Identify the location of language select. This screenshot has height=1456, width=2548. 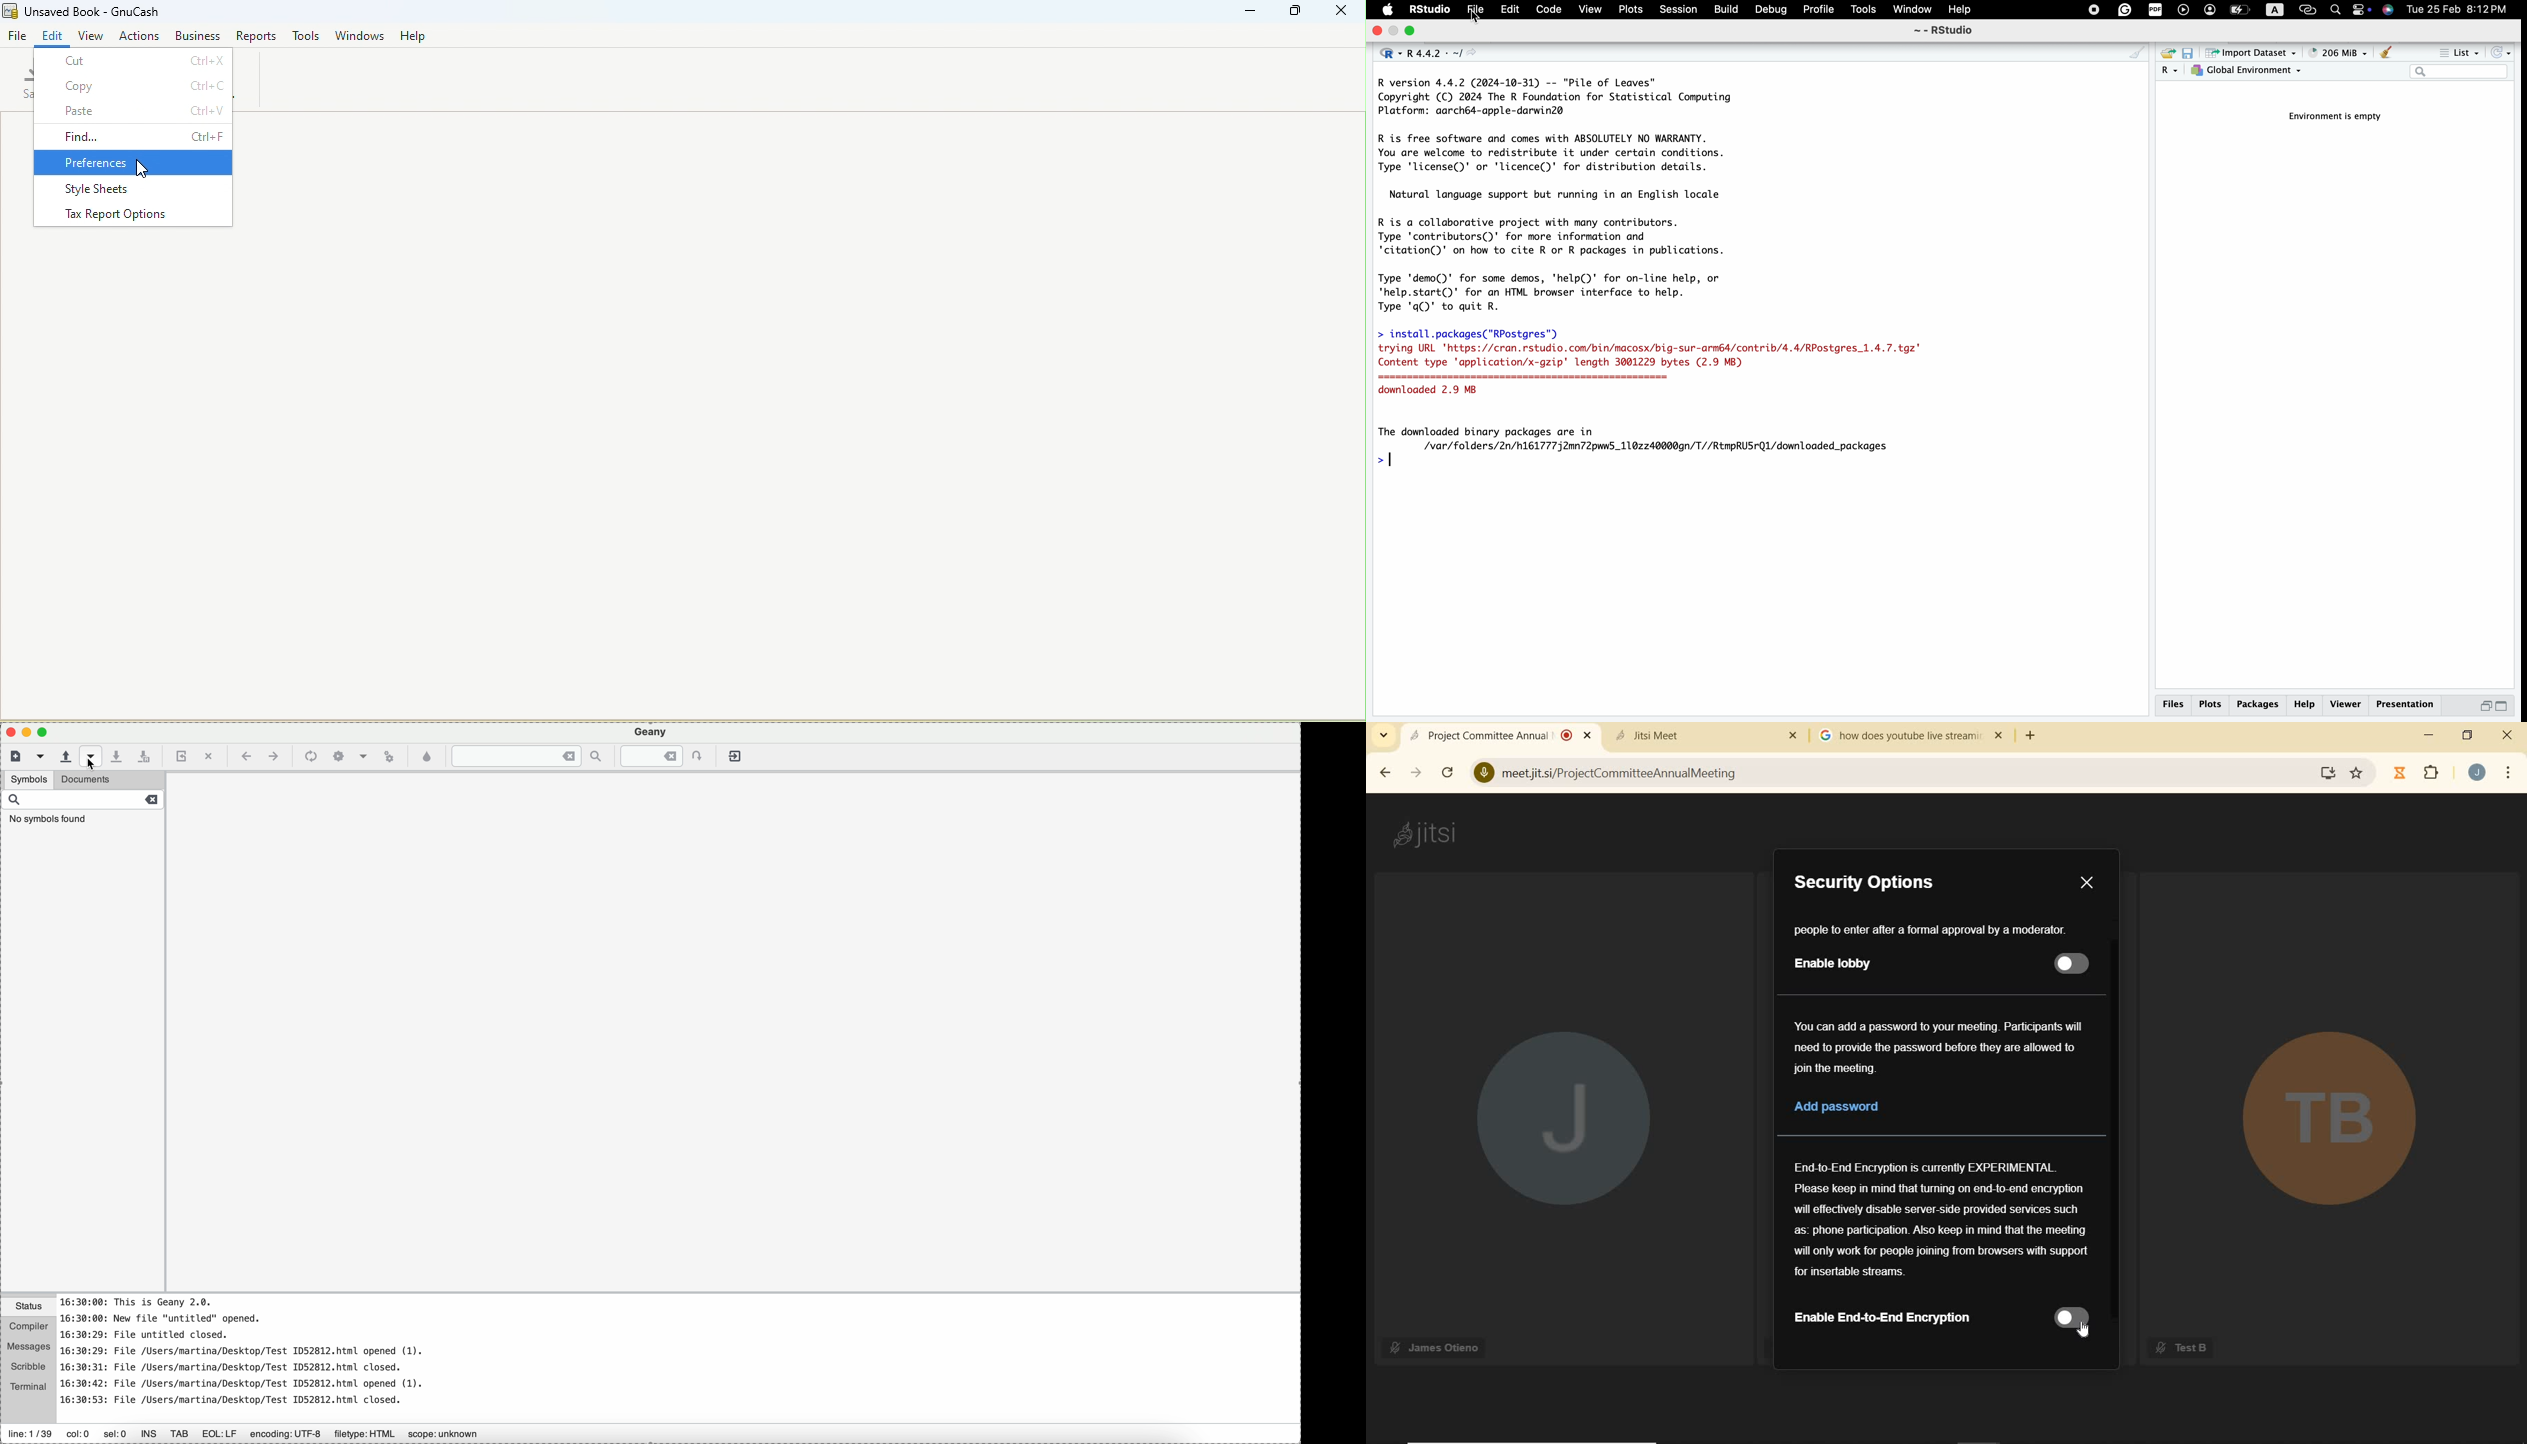
(1384, 52).